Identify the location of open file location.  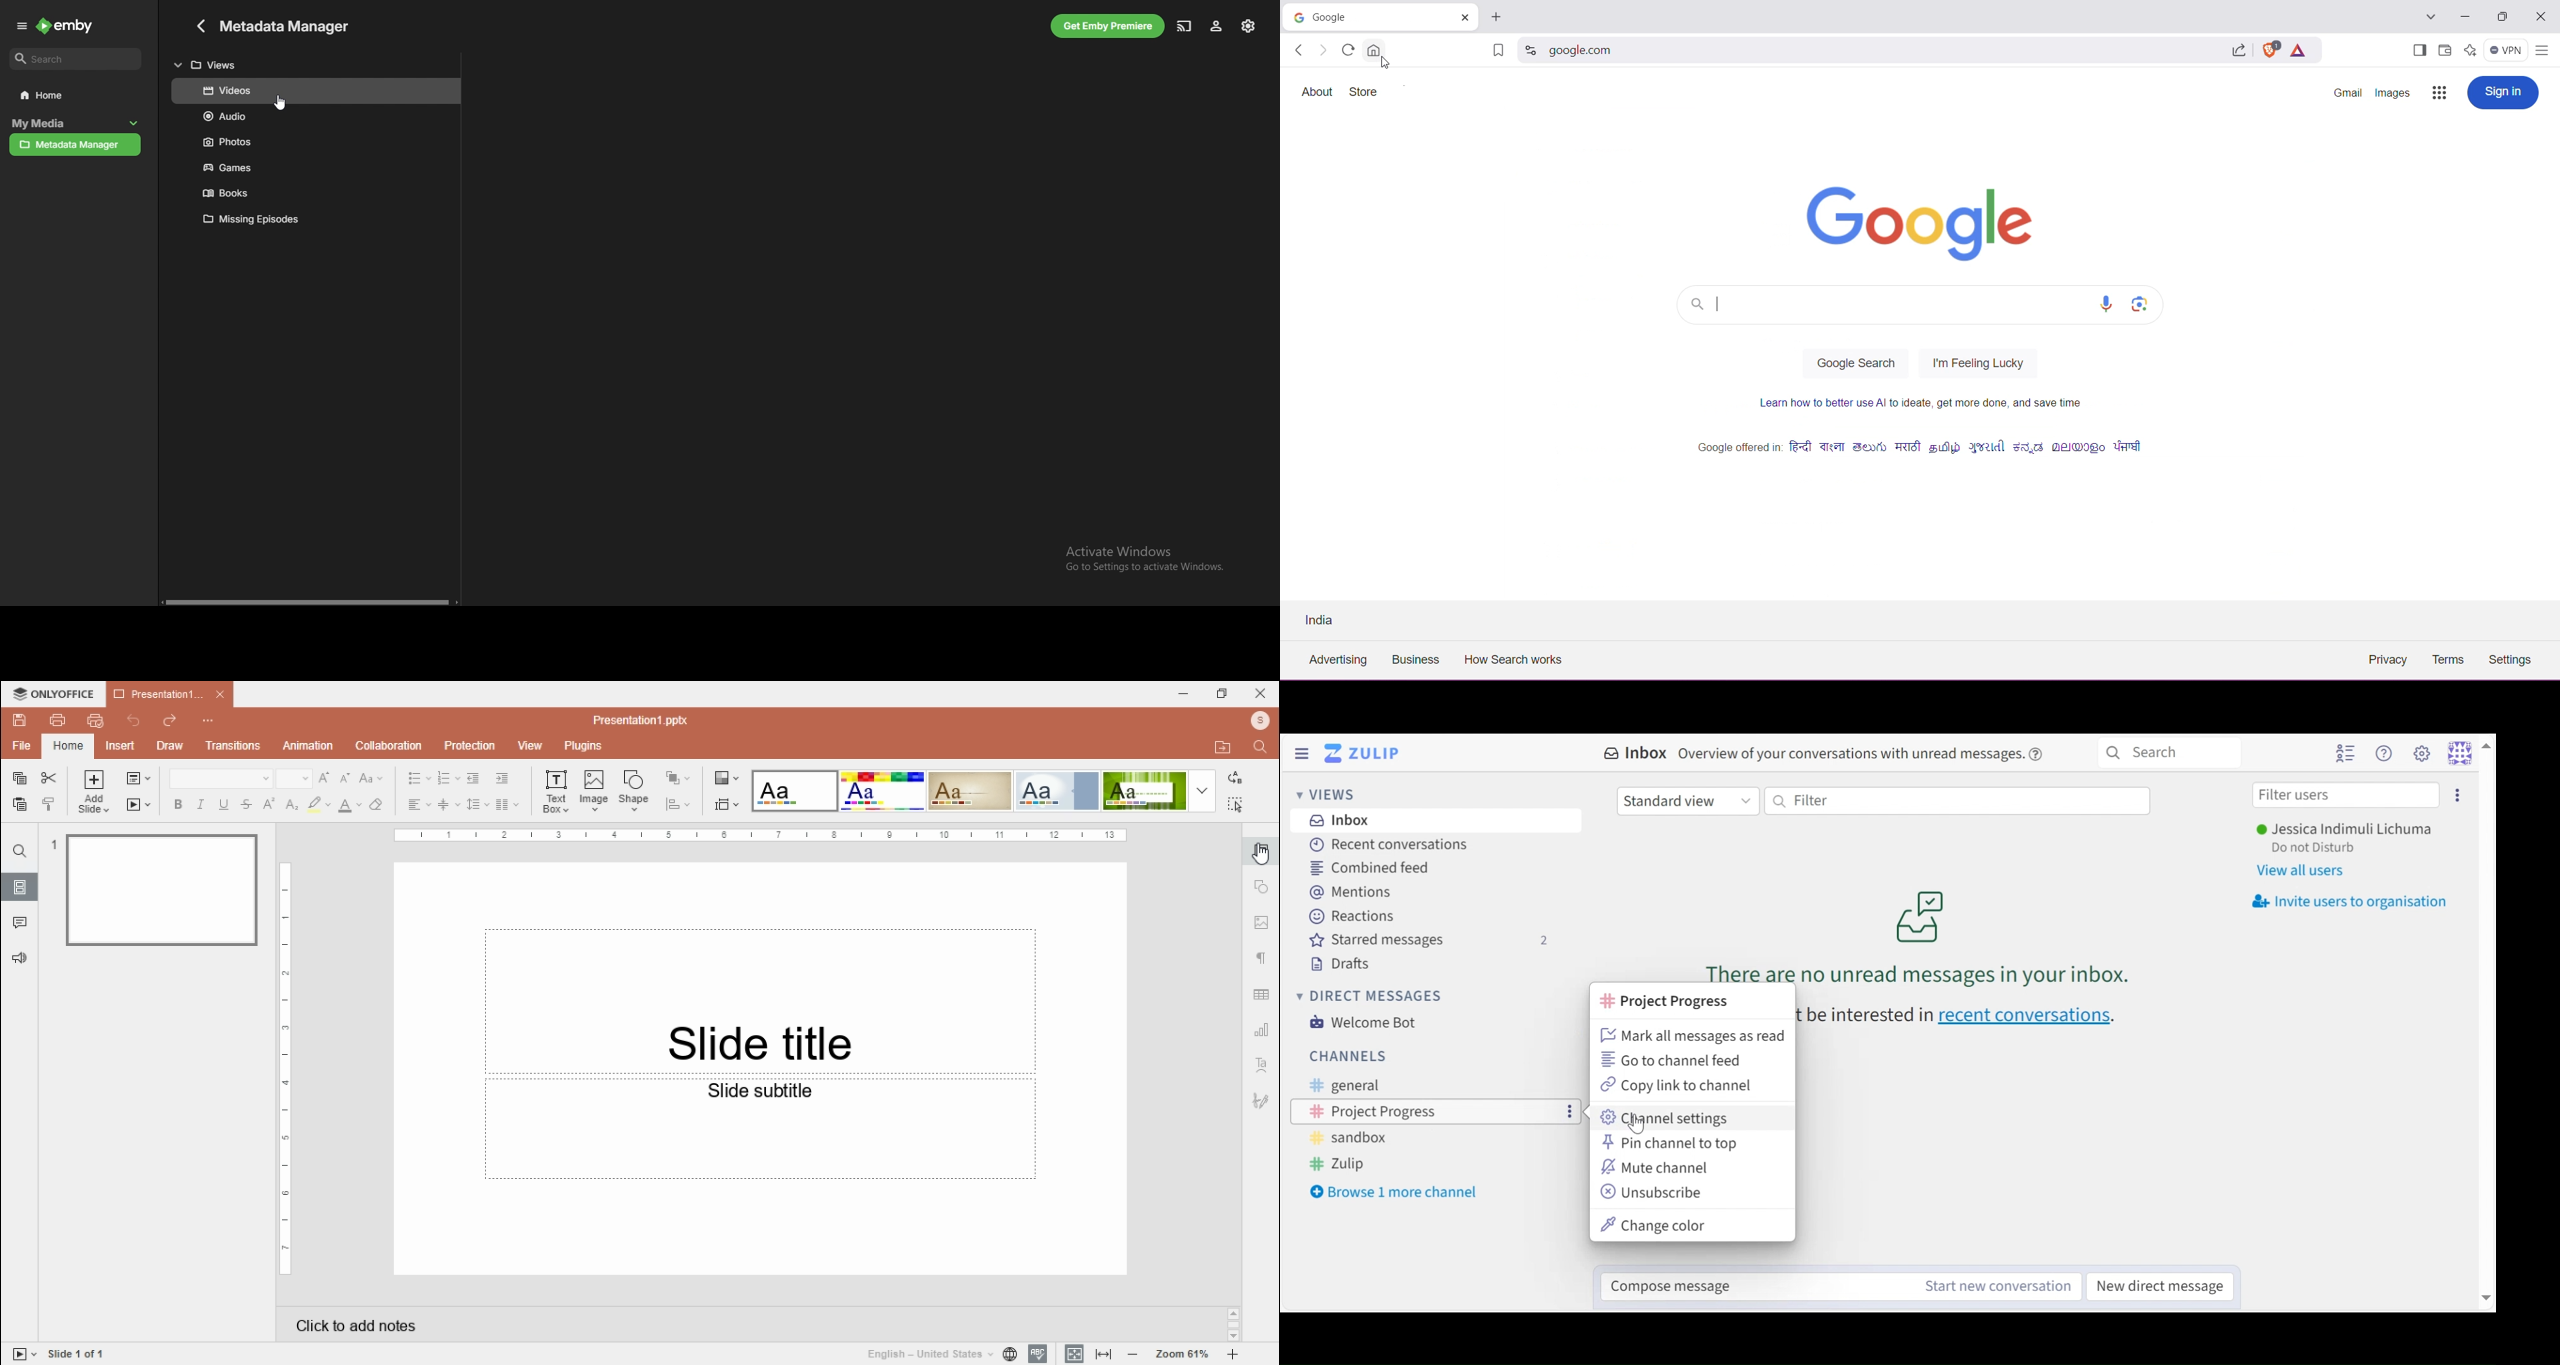
(1224, 749).